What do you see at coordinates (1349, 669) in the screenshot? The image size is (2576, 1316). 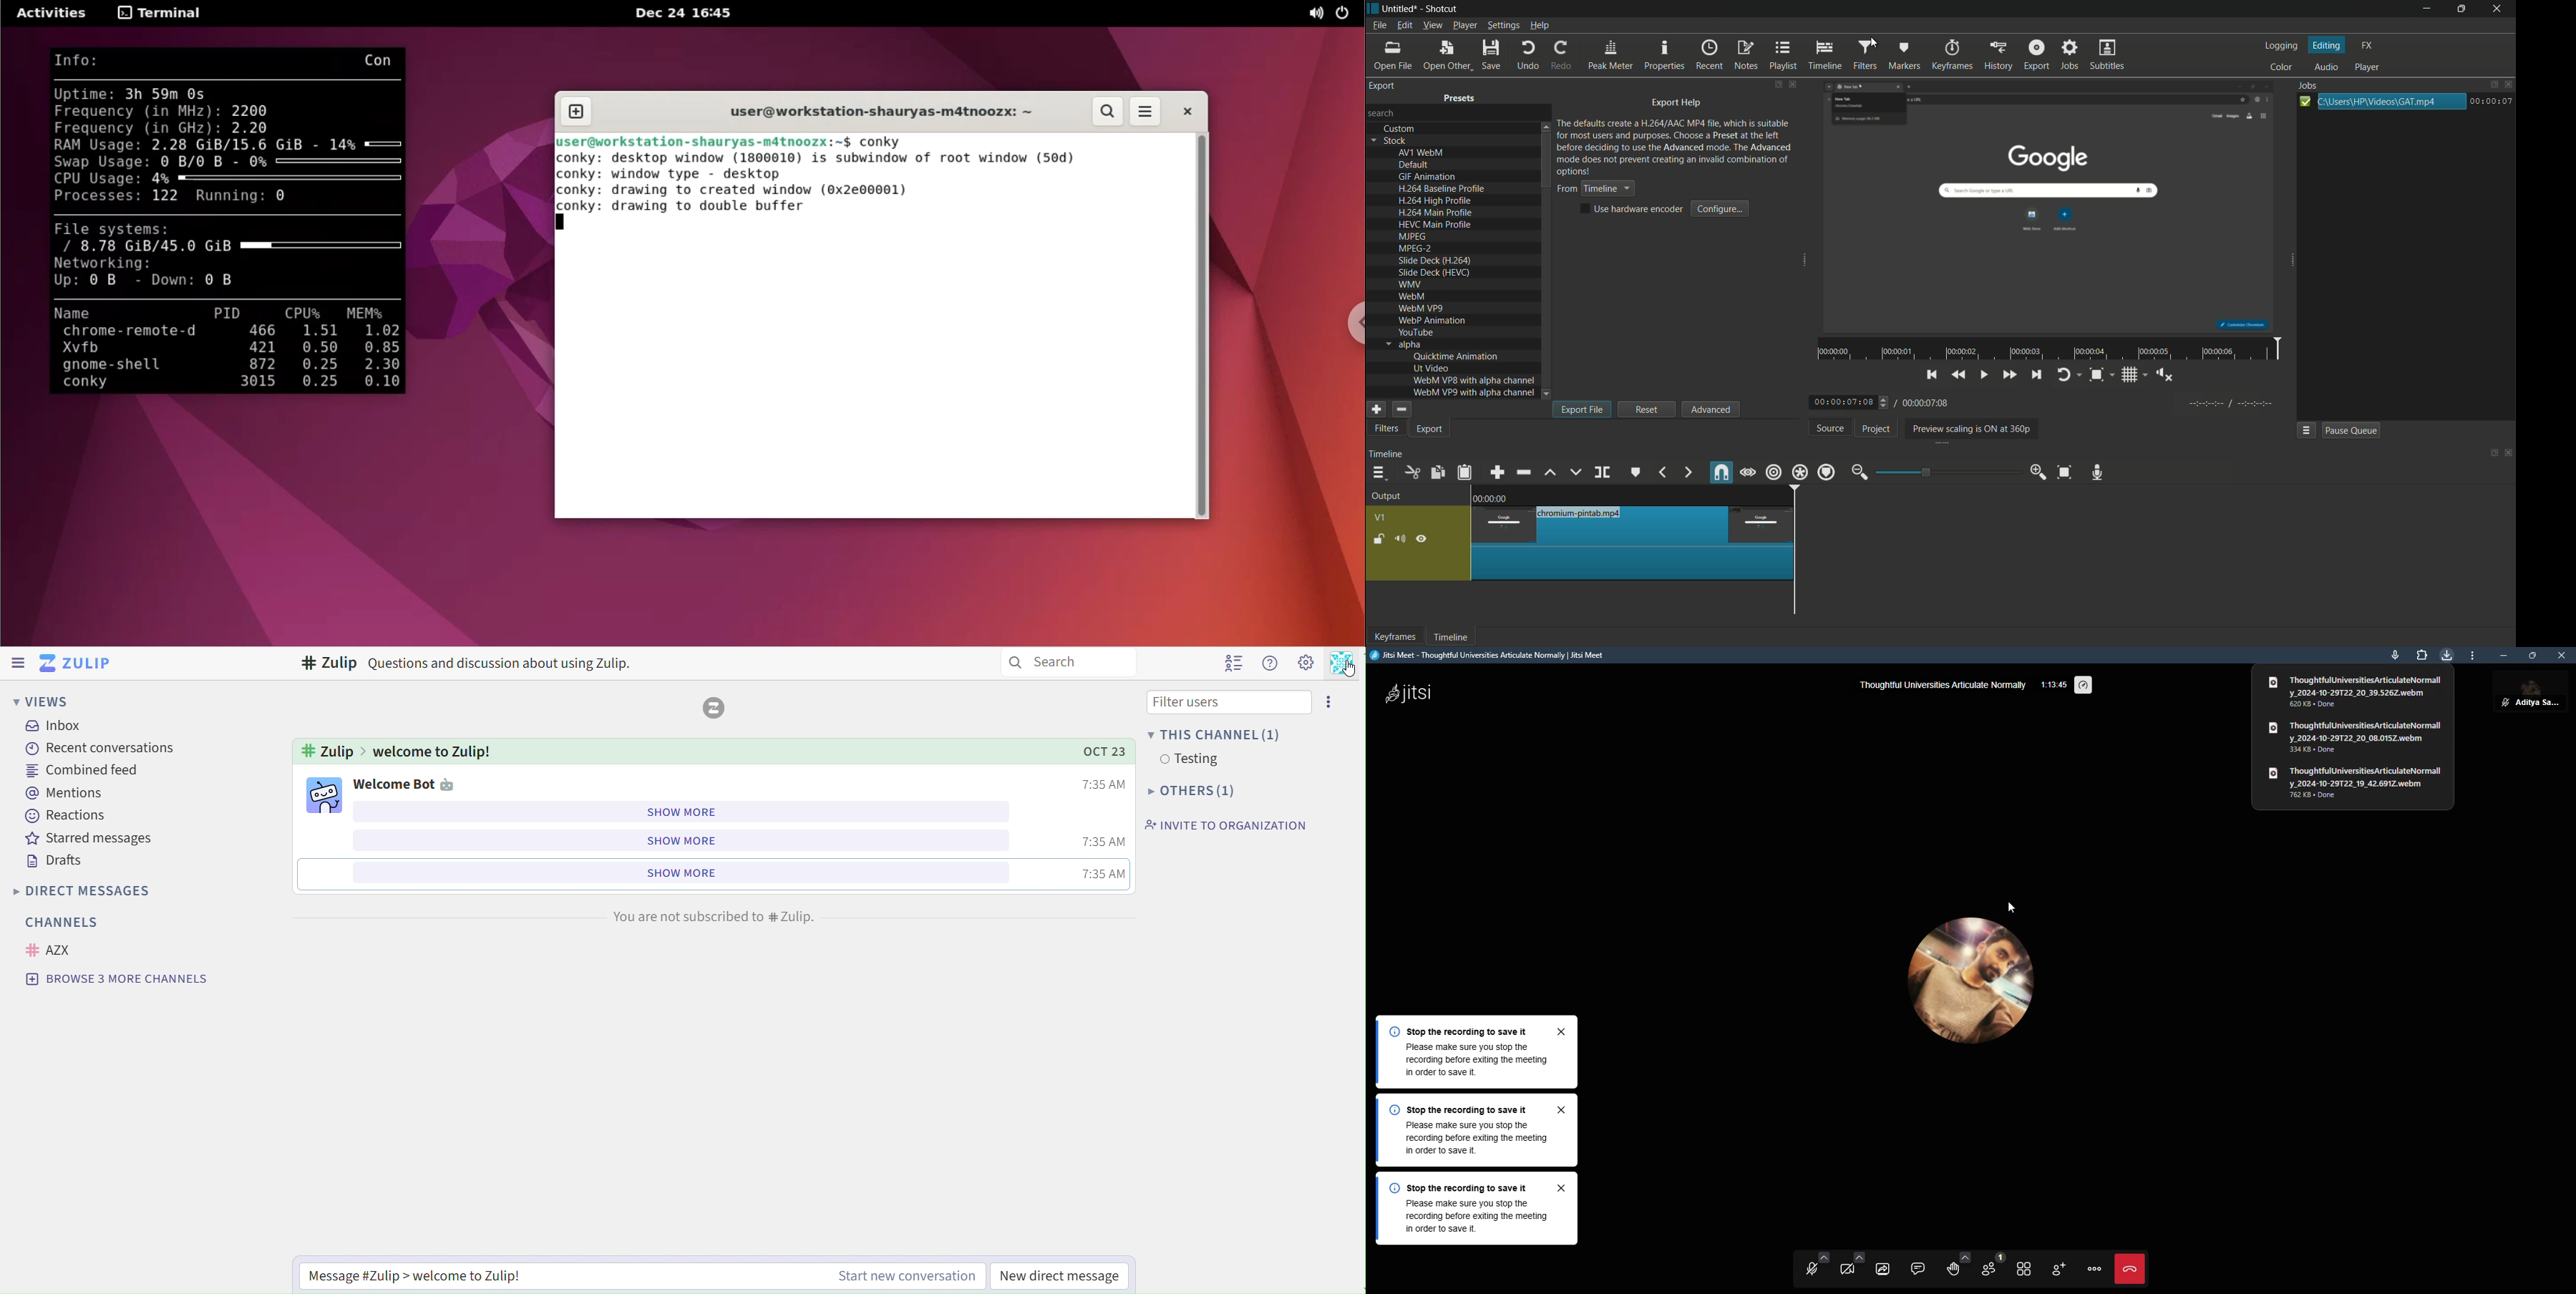 I see `cursor` at bounding box center [1349, 669].